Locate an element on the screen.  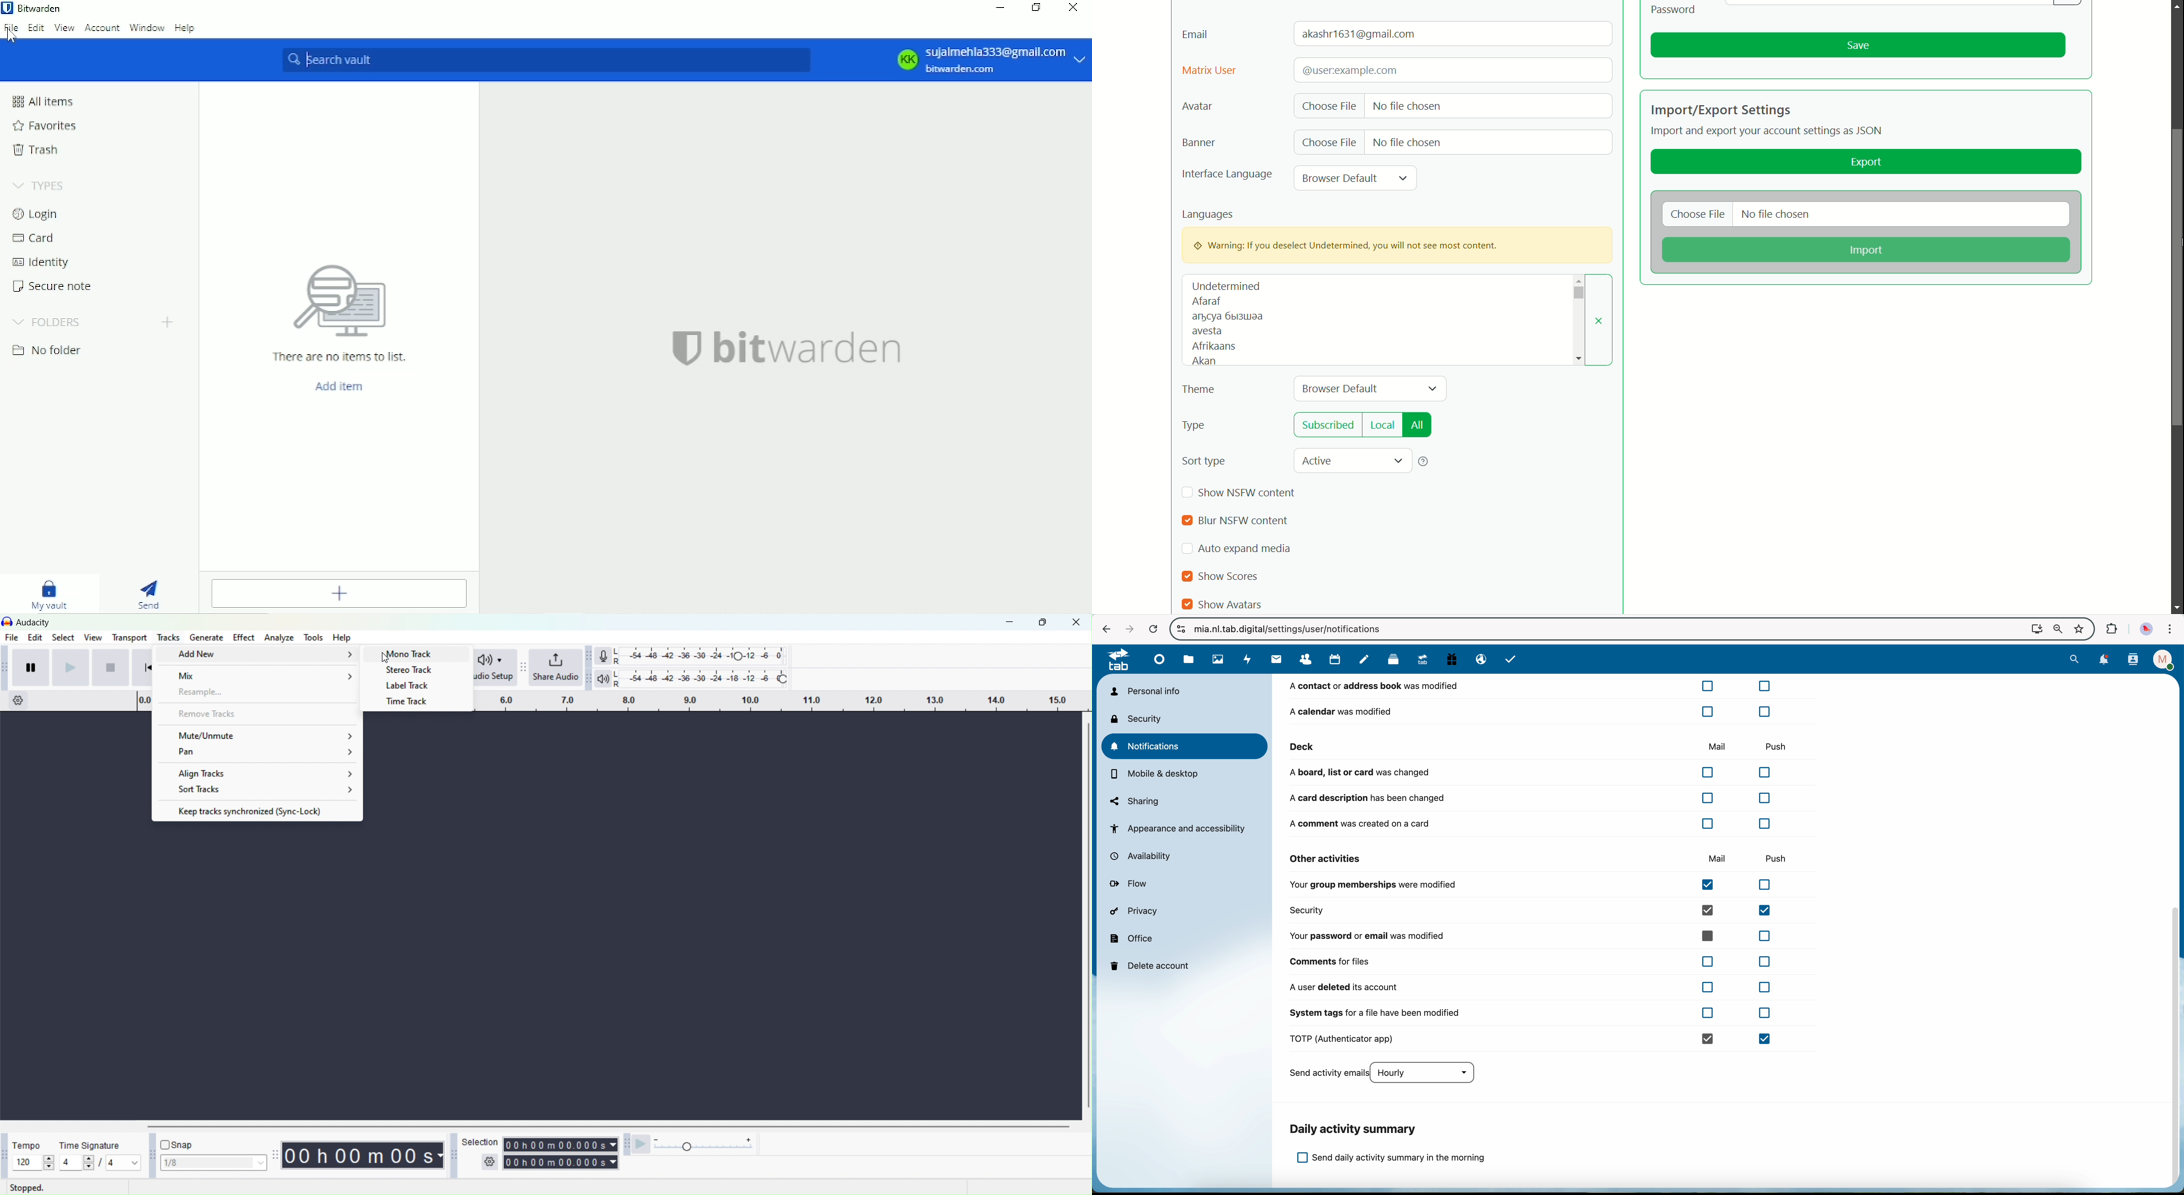
refresh the page is located at coordinates (1153, 629).